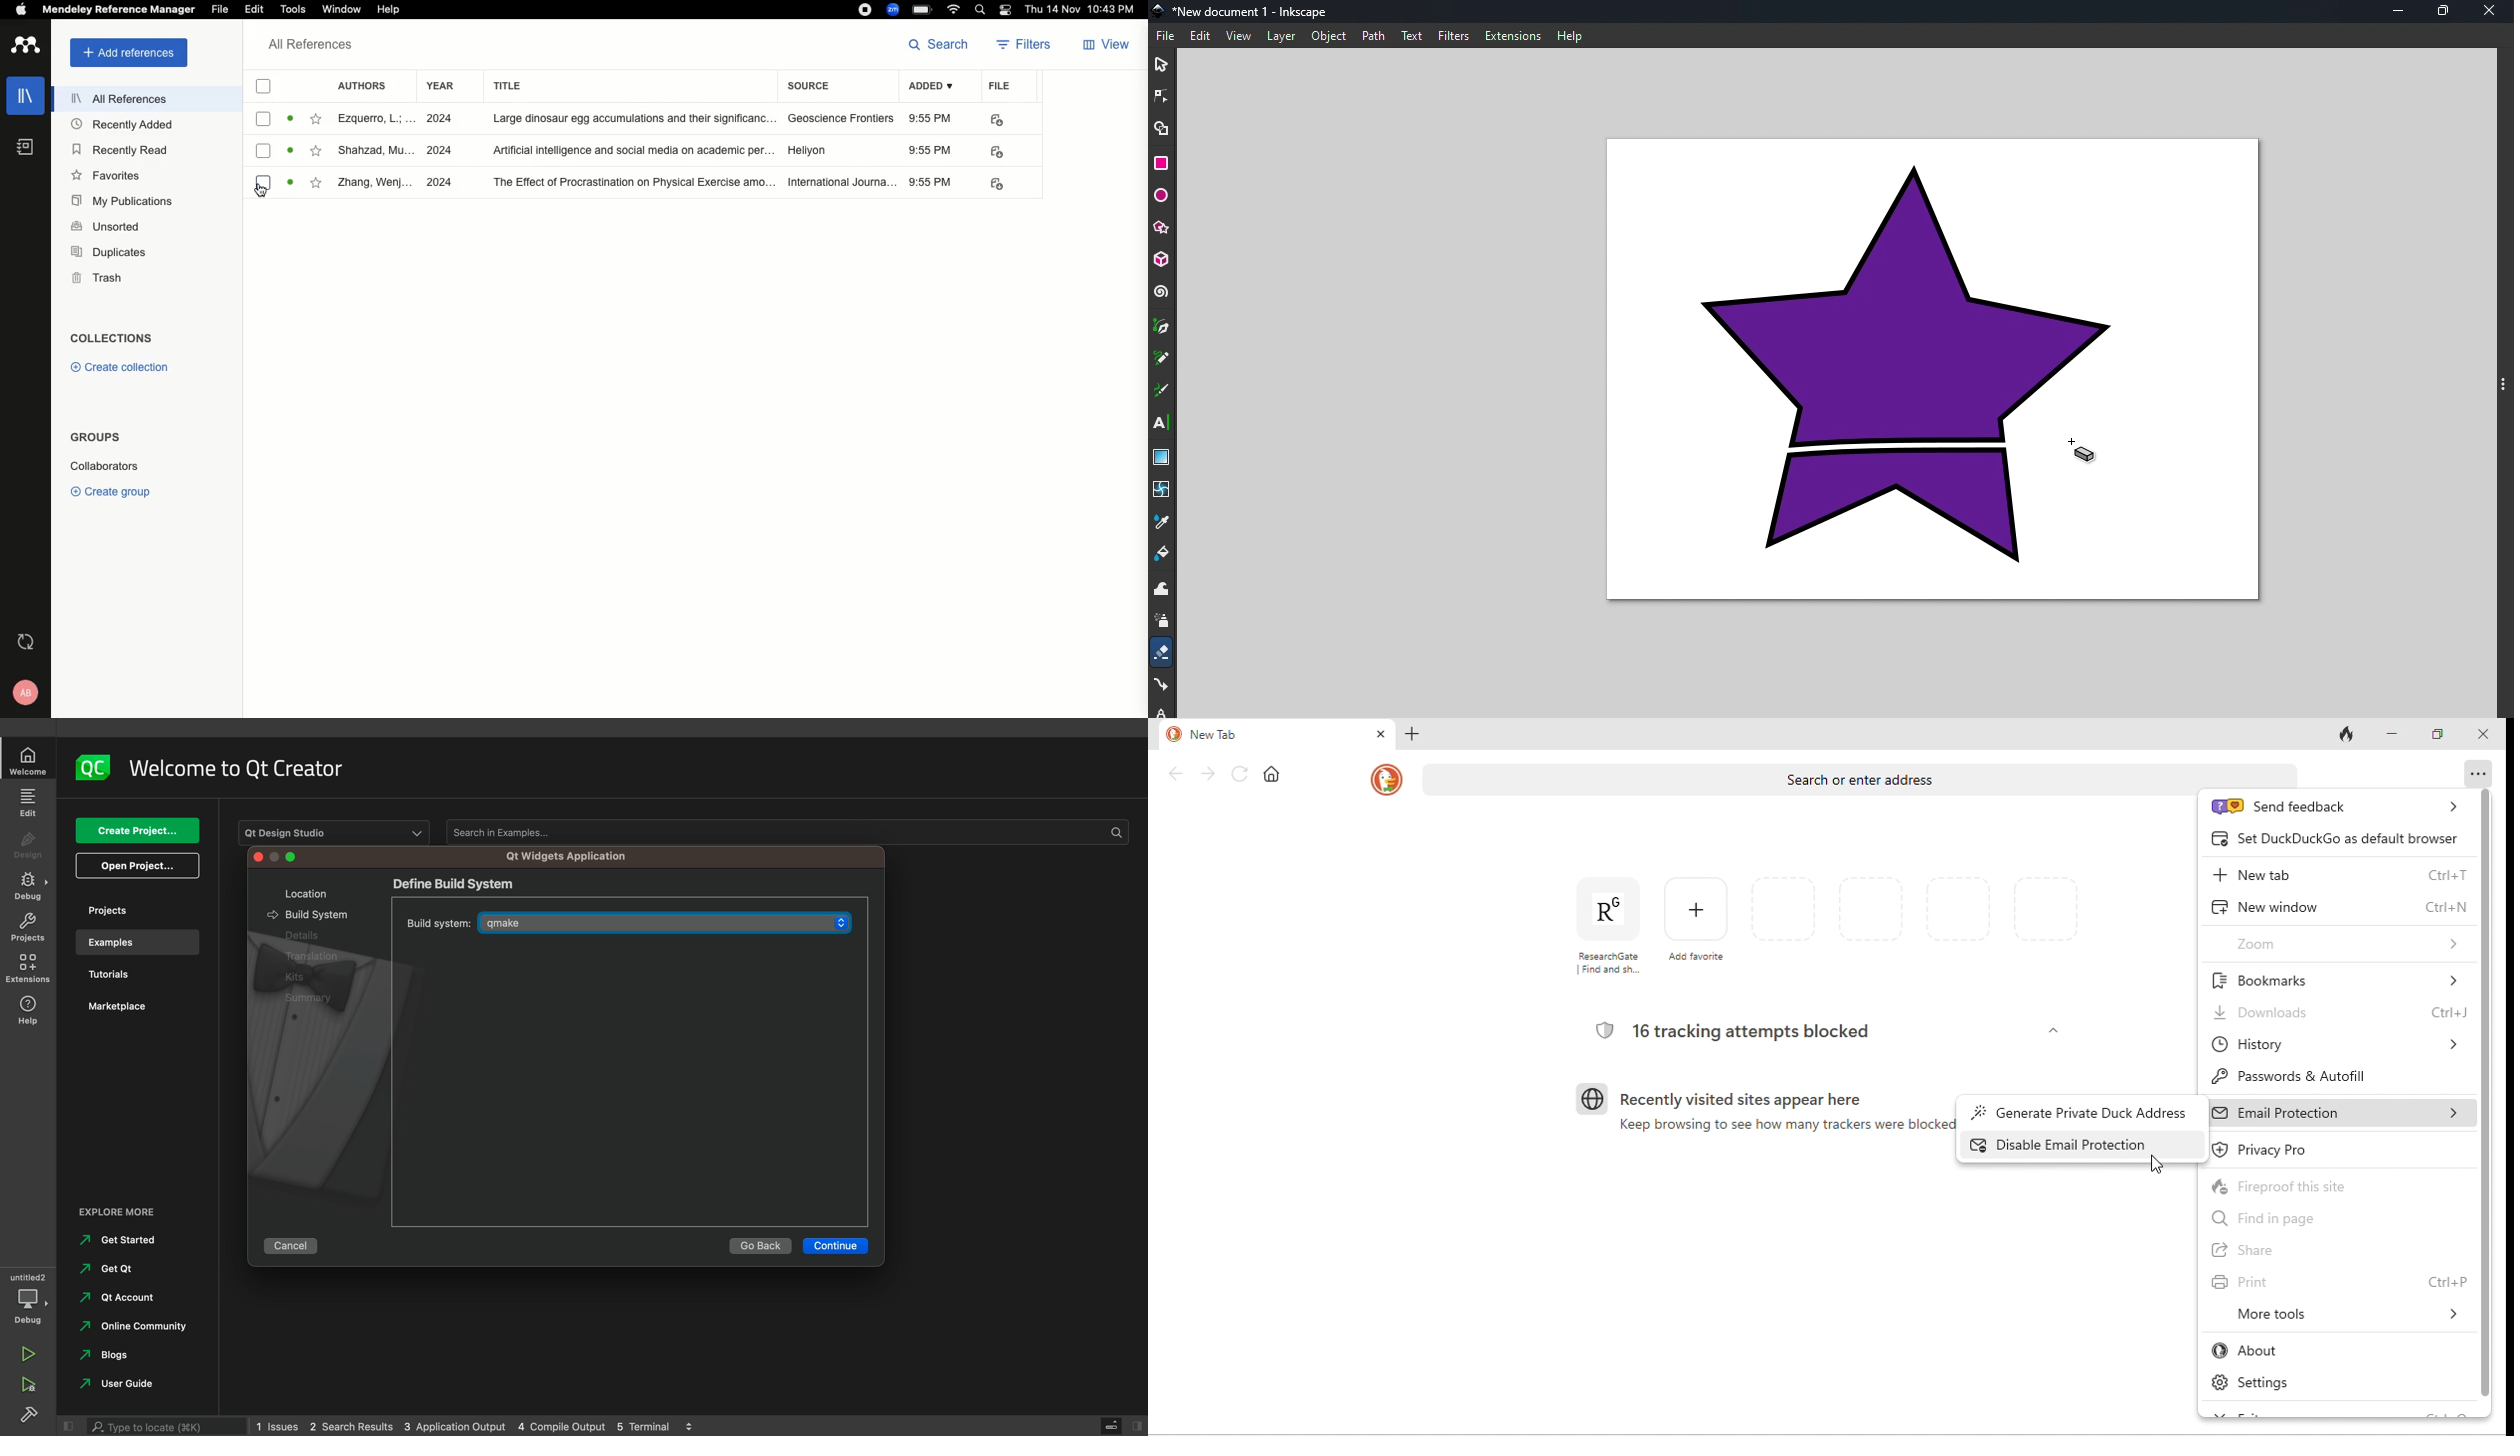 The width and height of the screenshot is (2520, 1456). I want to click on closebar, so click(1124, 1425).